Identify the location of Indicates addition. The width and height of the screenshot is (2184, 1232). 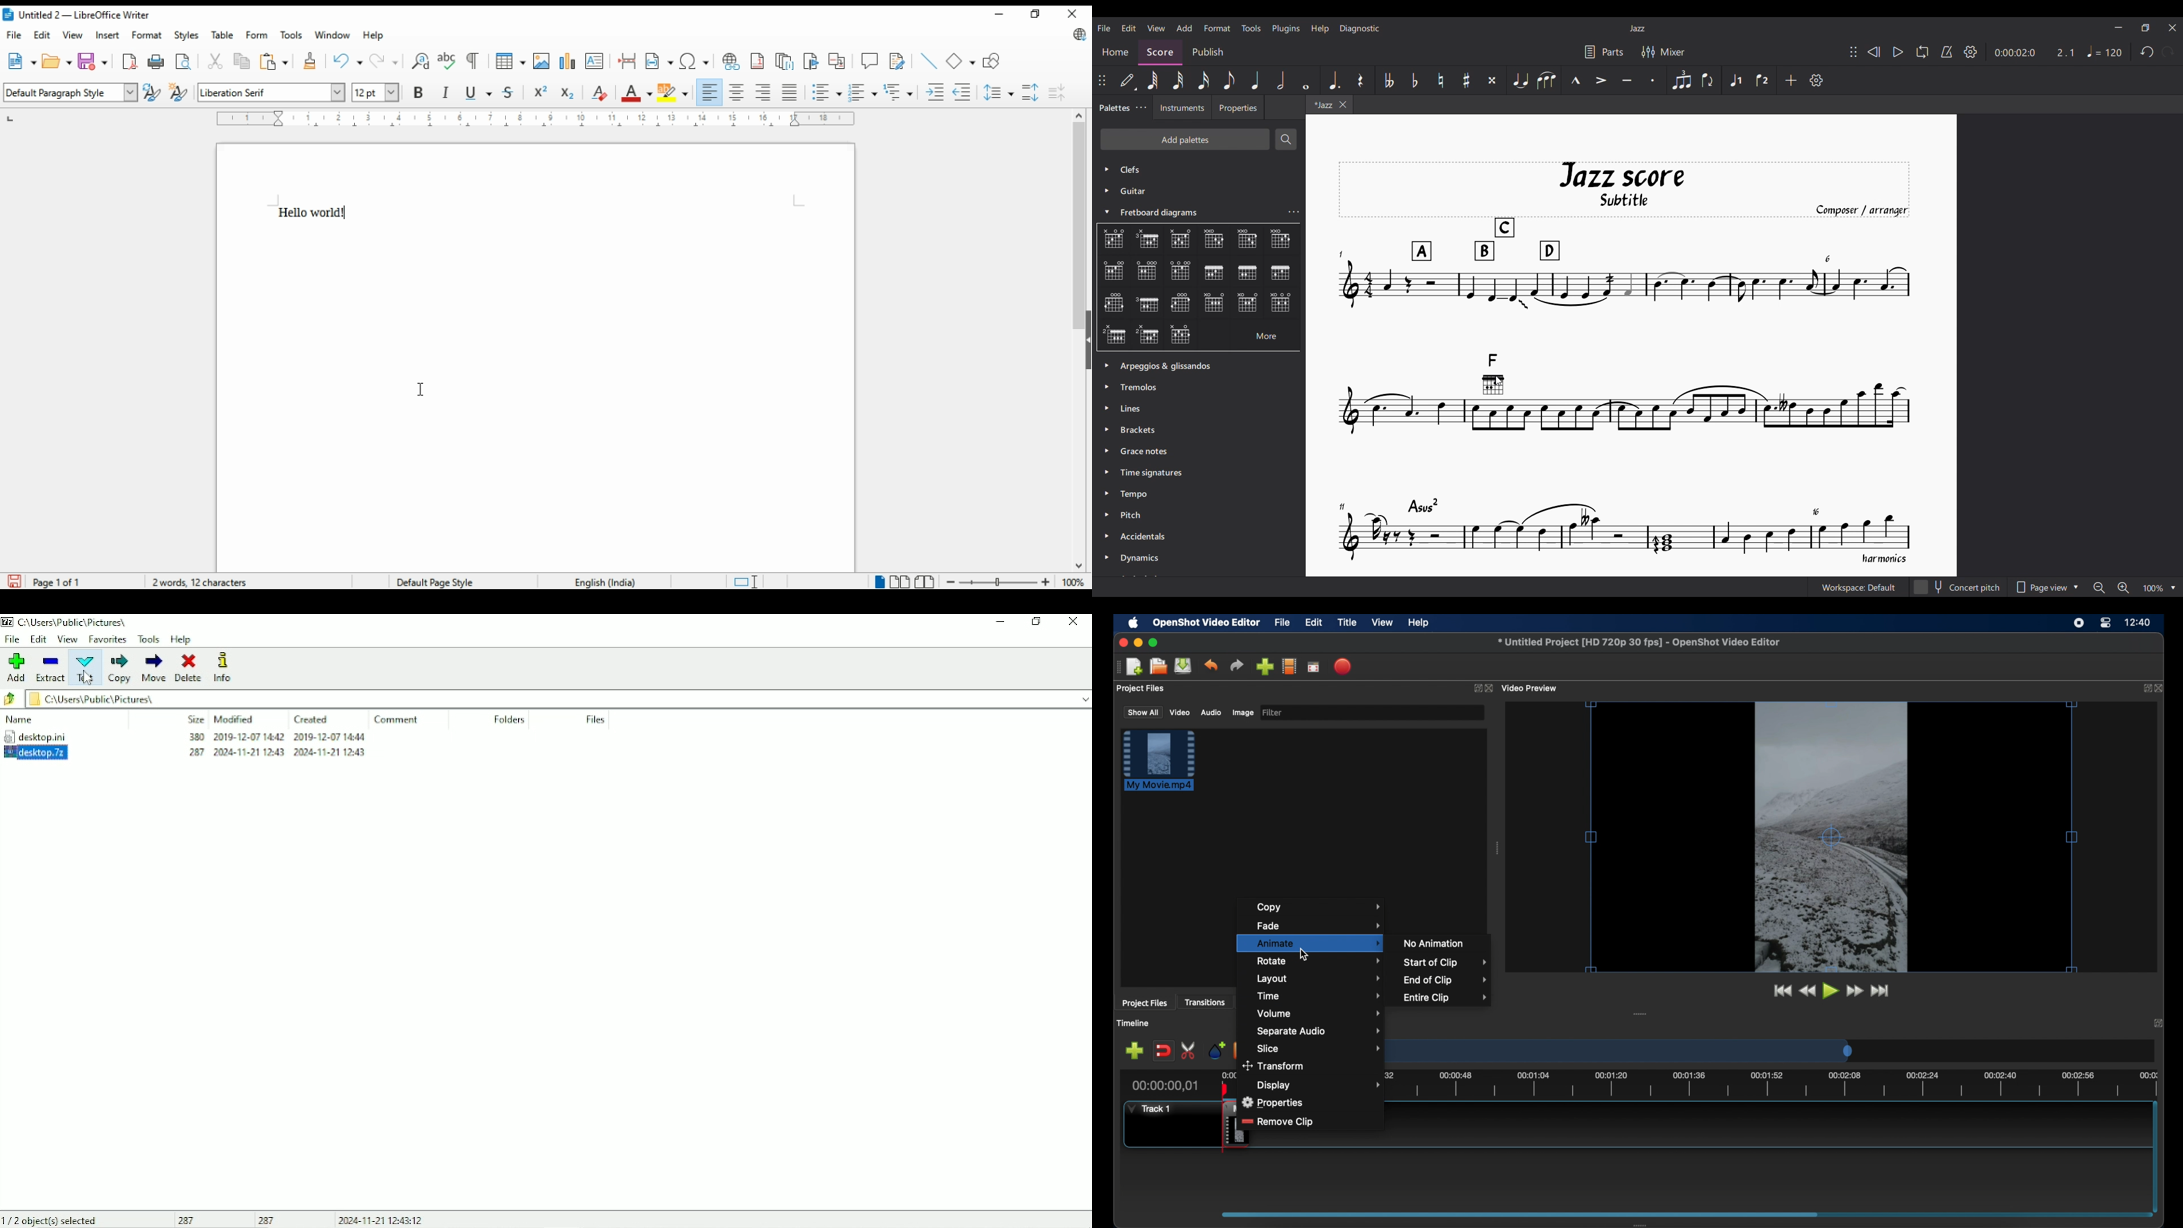
(1505, 389).